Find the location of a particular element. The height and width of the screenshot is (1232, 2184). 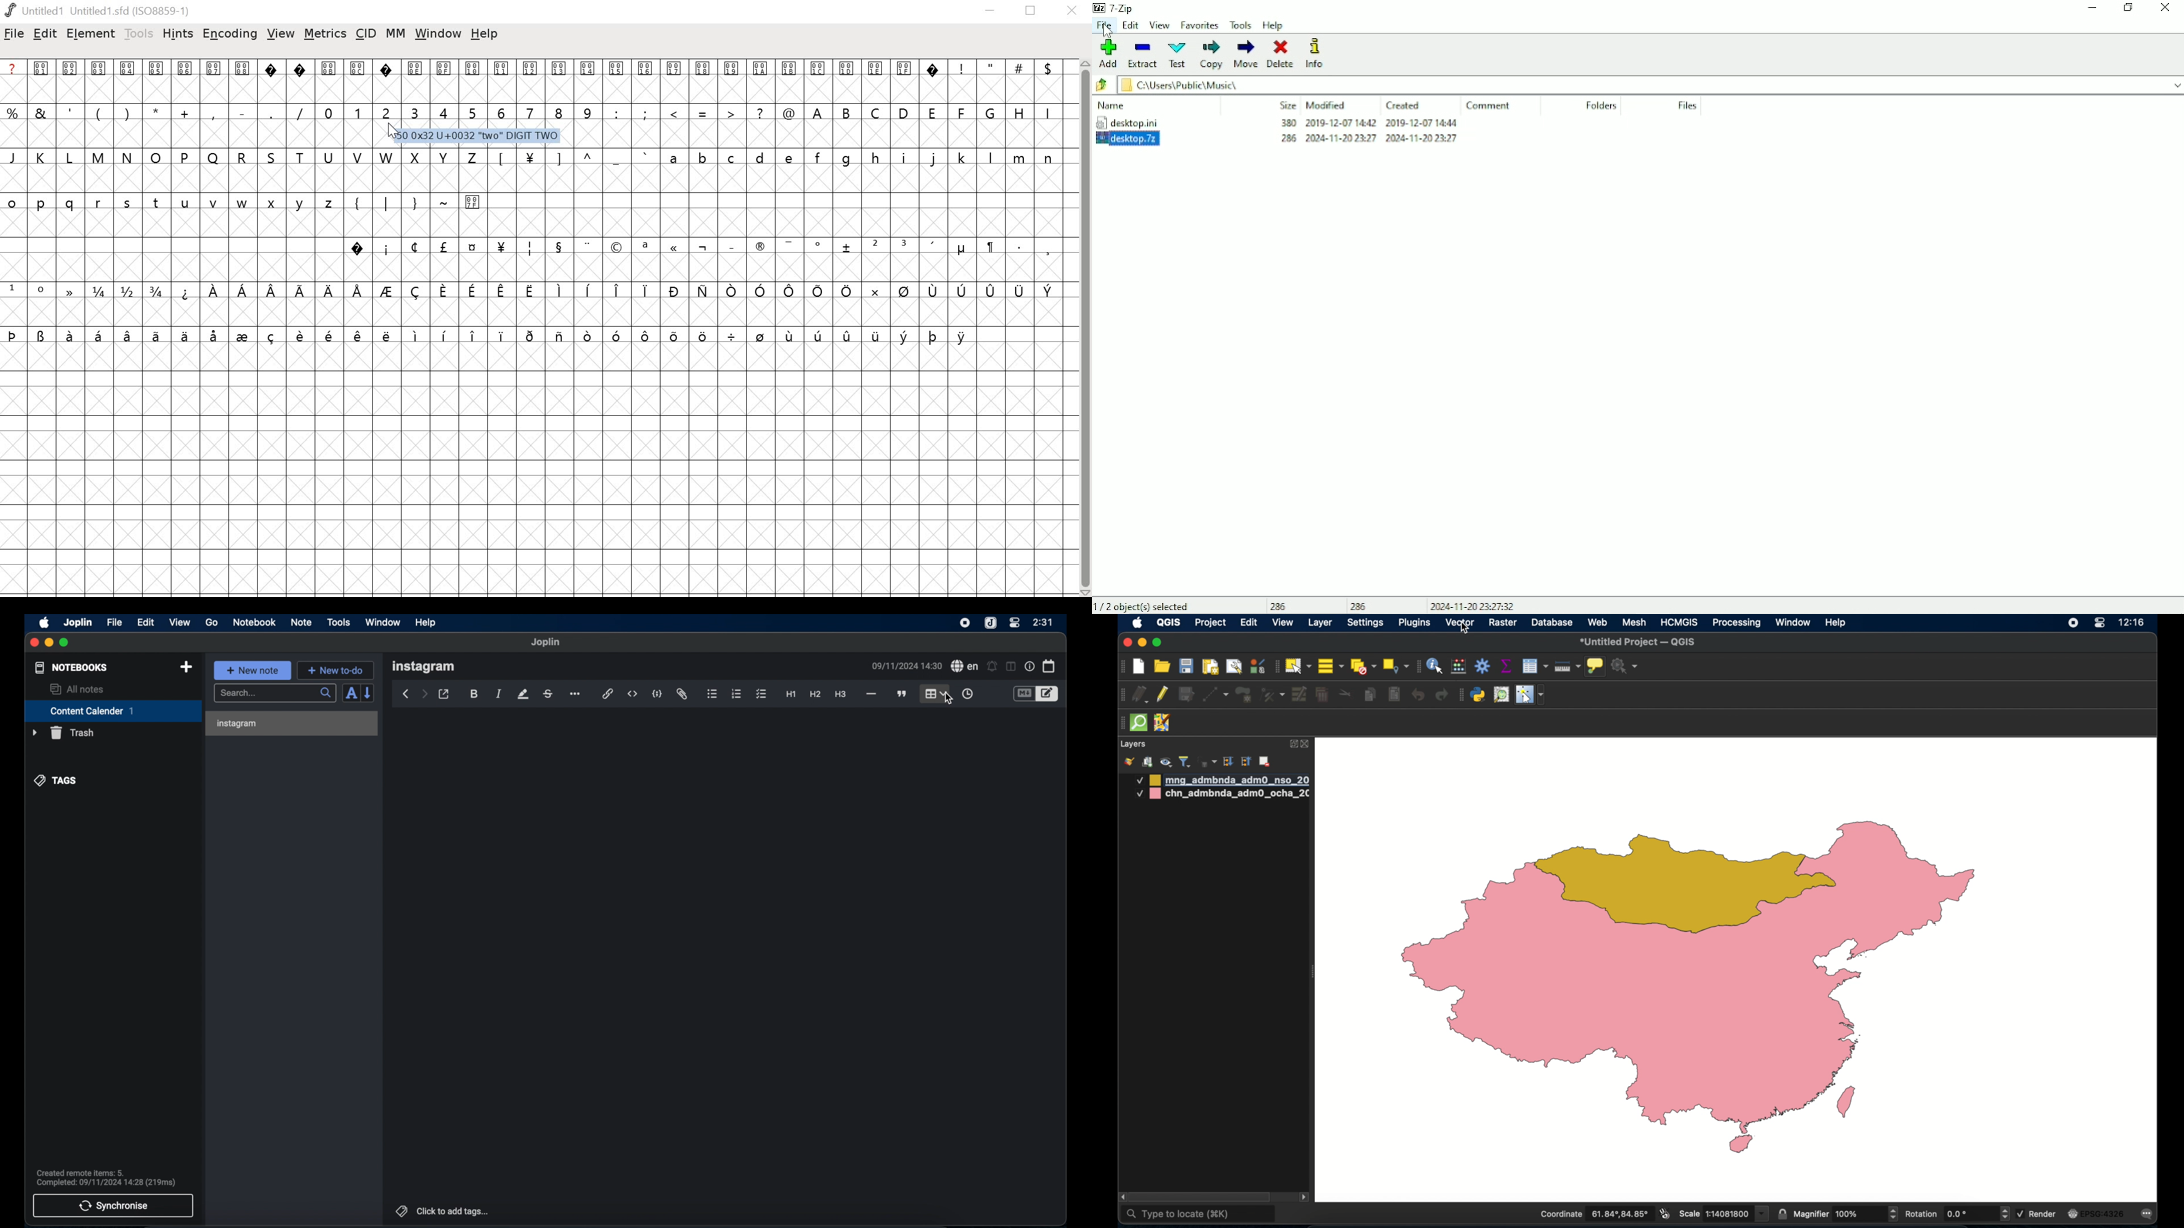

window is located at coordinates (438, 35).